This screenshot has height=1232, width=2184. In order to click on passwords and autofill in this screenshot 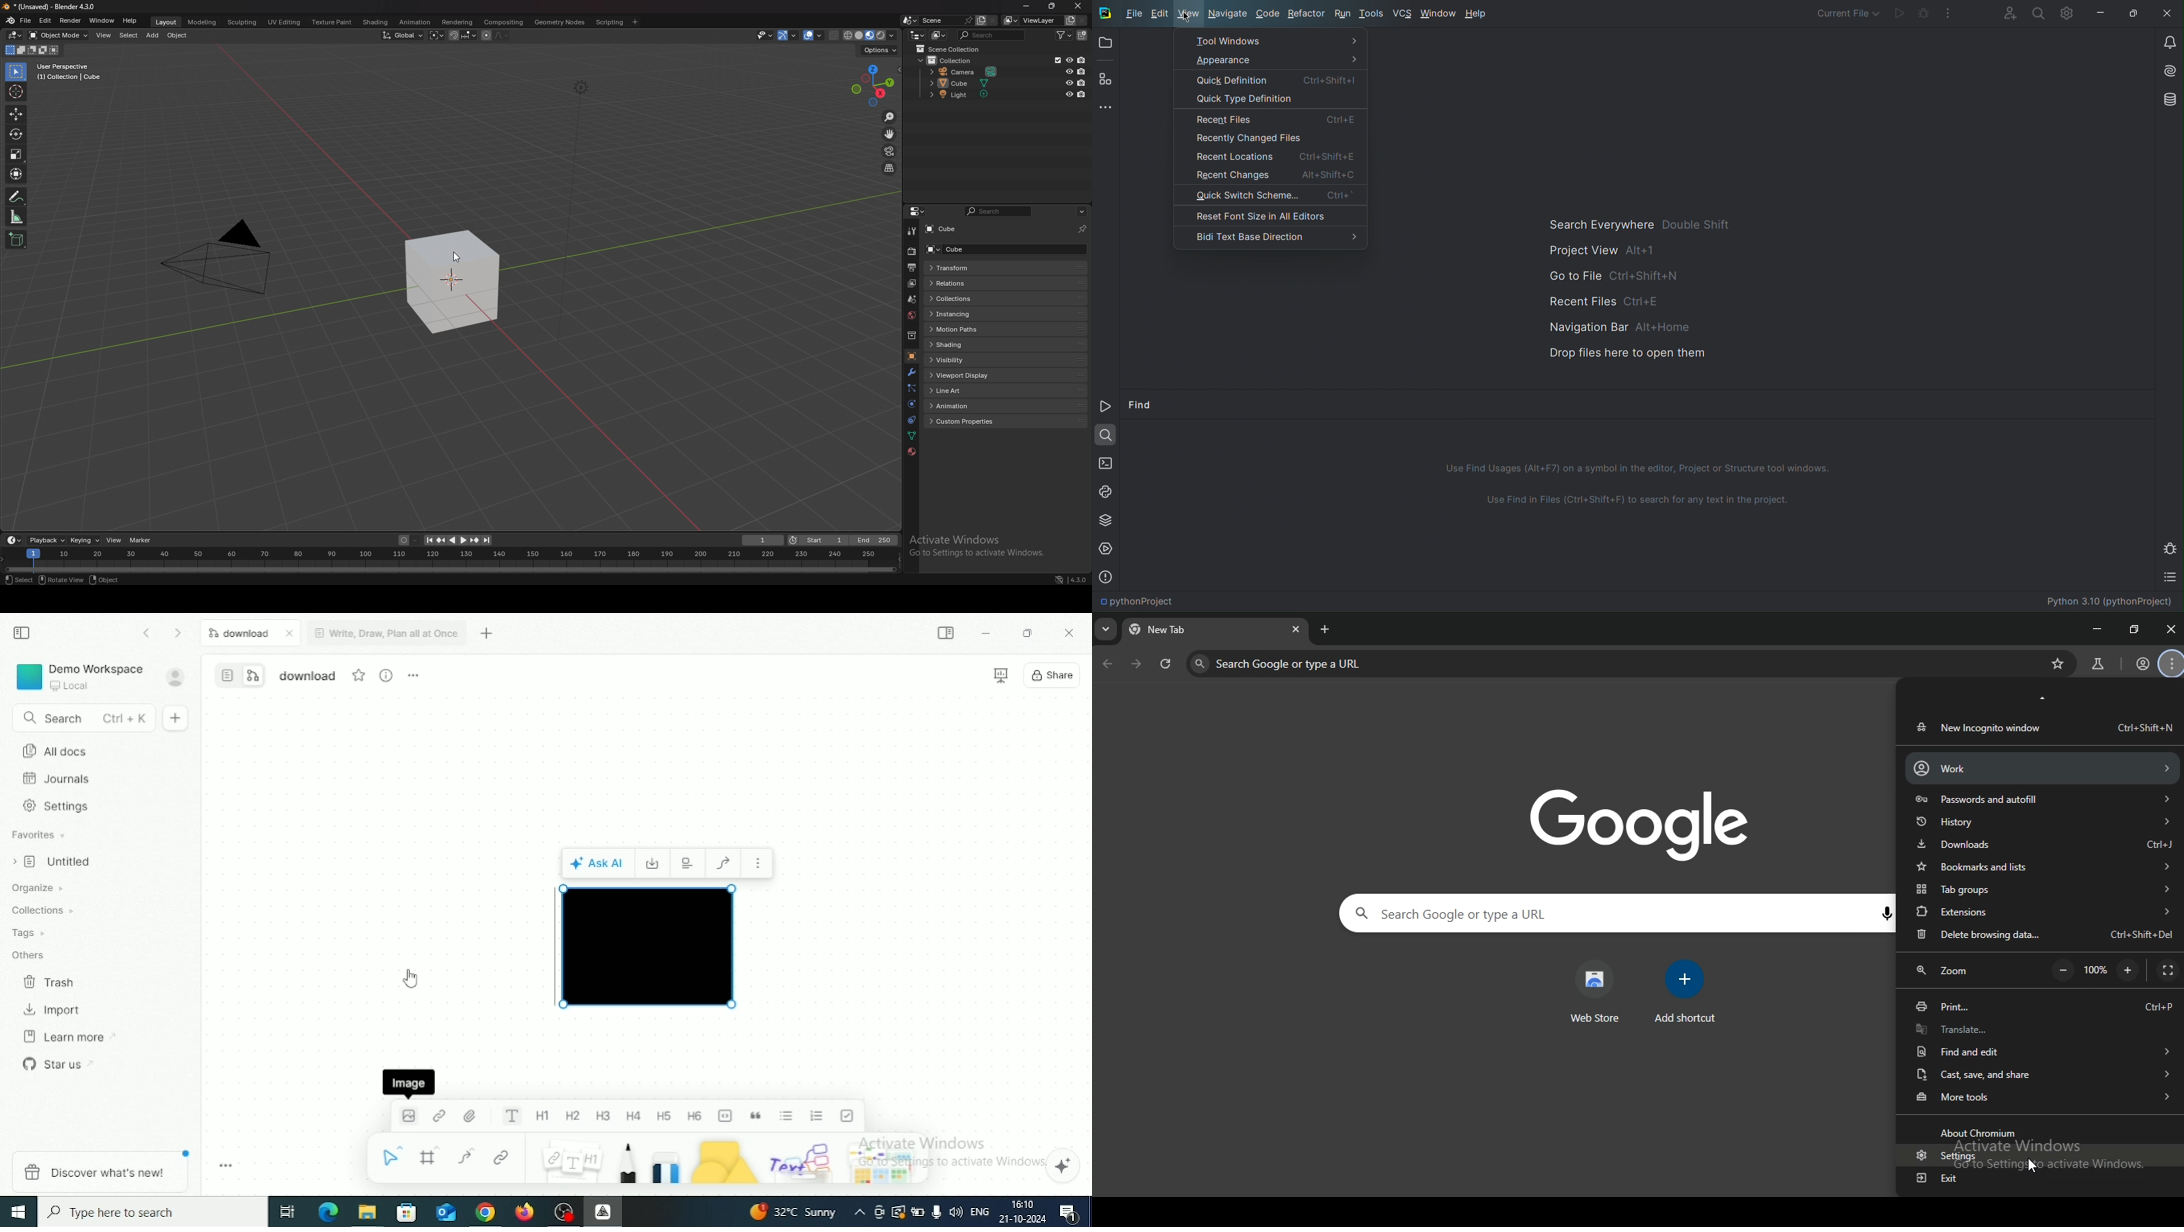, I will do `click(2041, 799)`.